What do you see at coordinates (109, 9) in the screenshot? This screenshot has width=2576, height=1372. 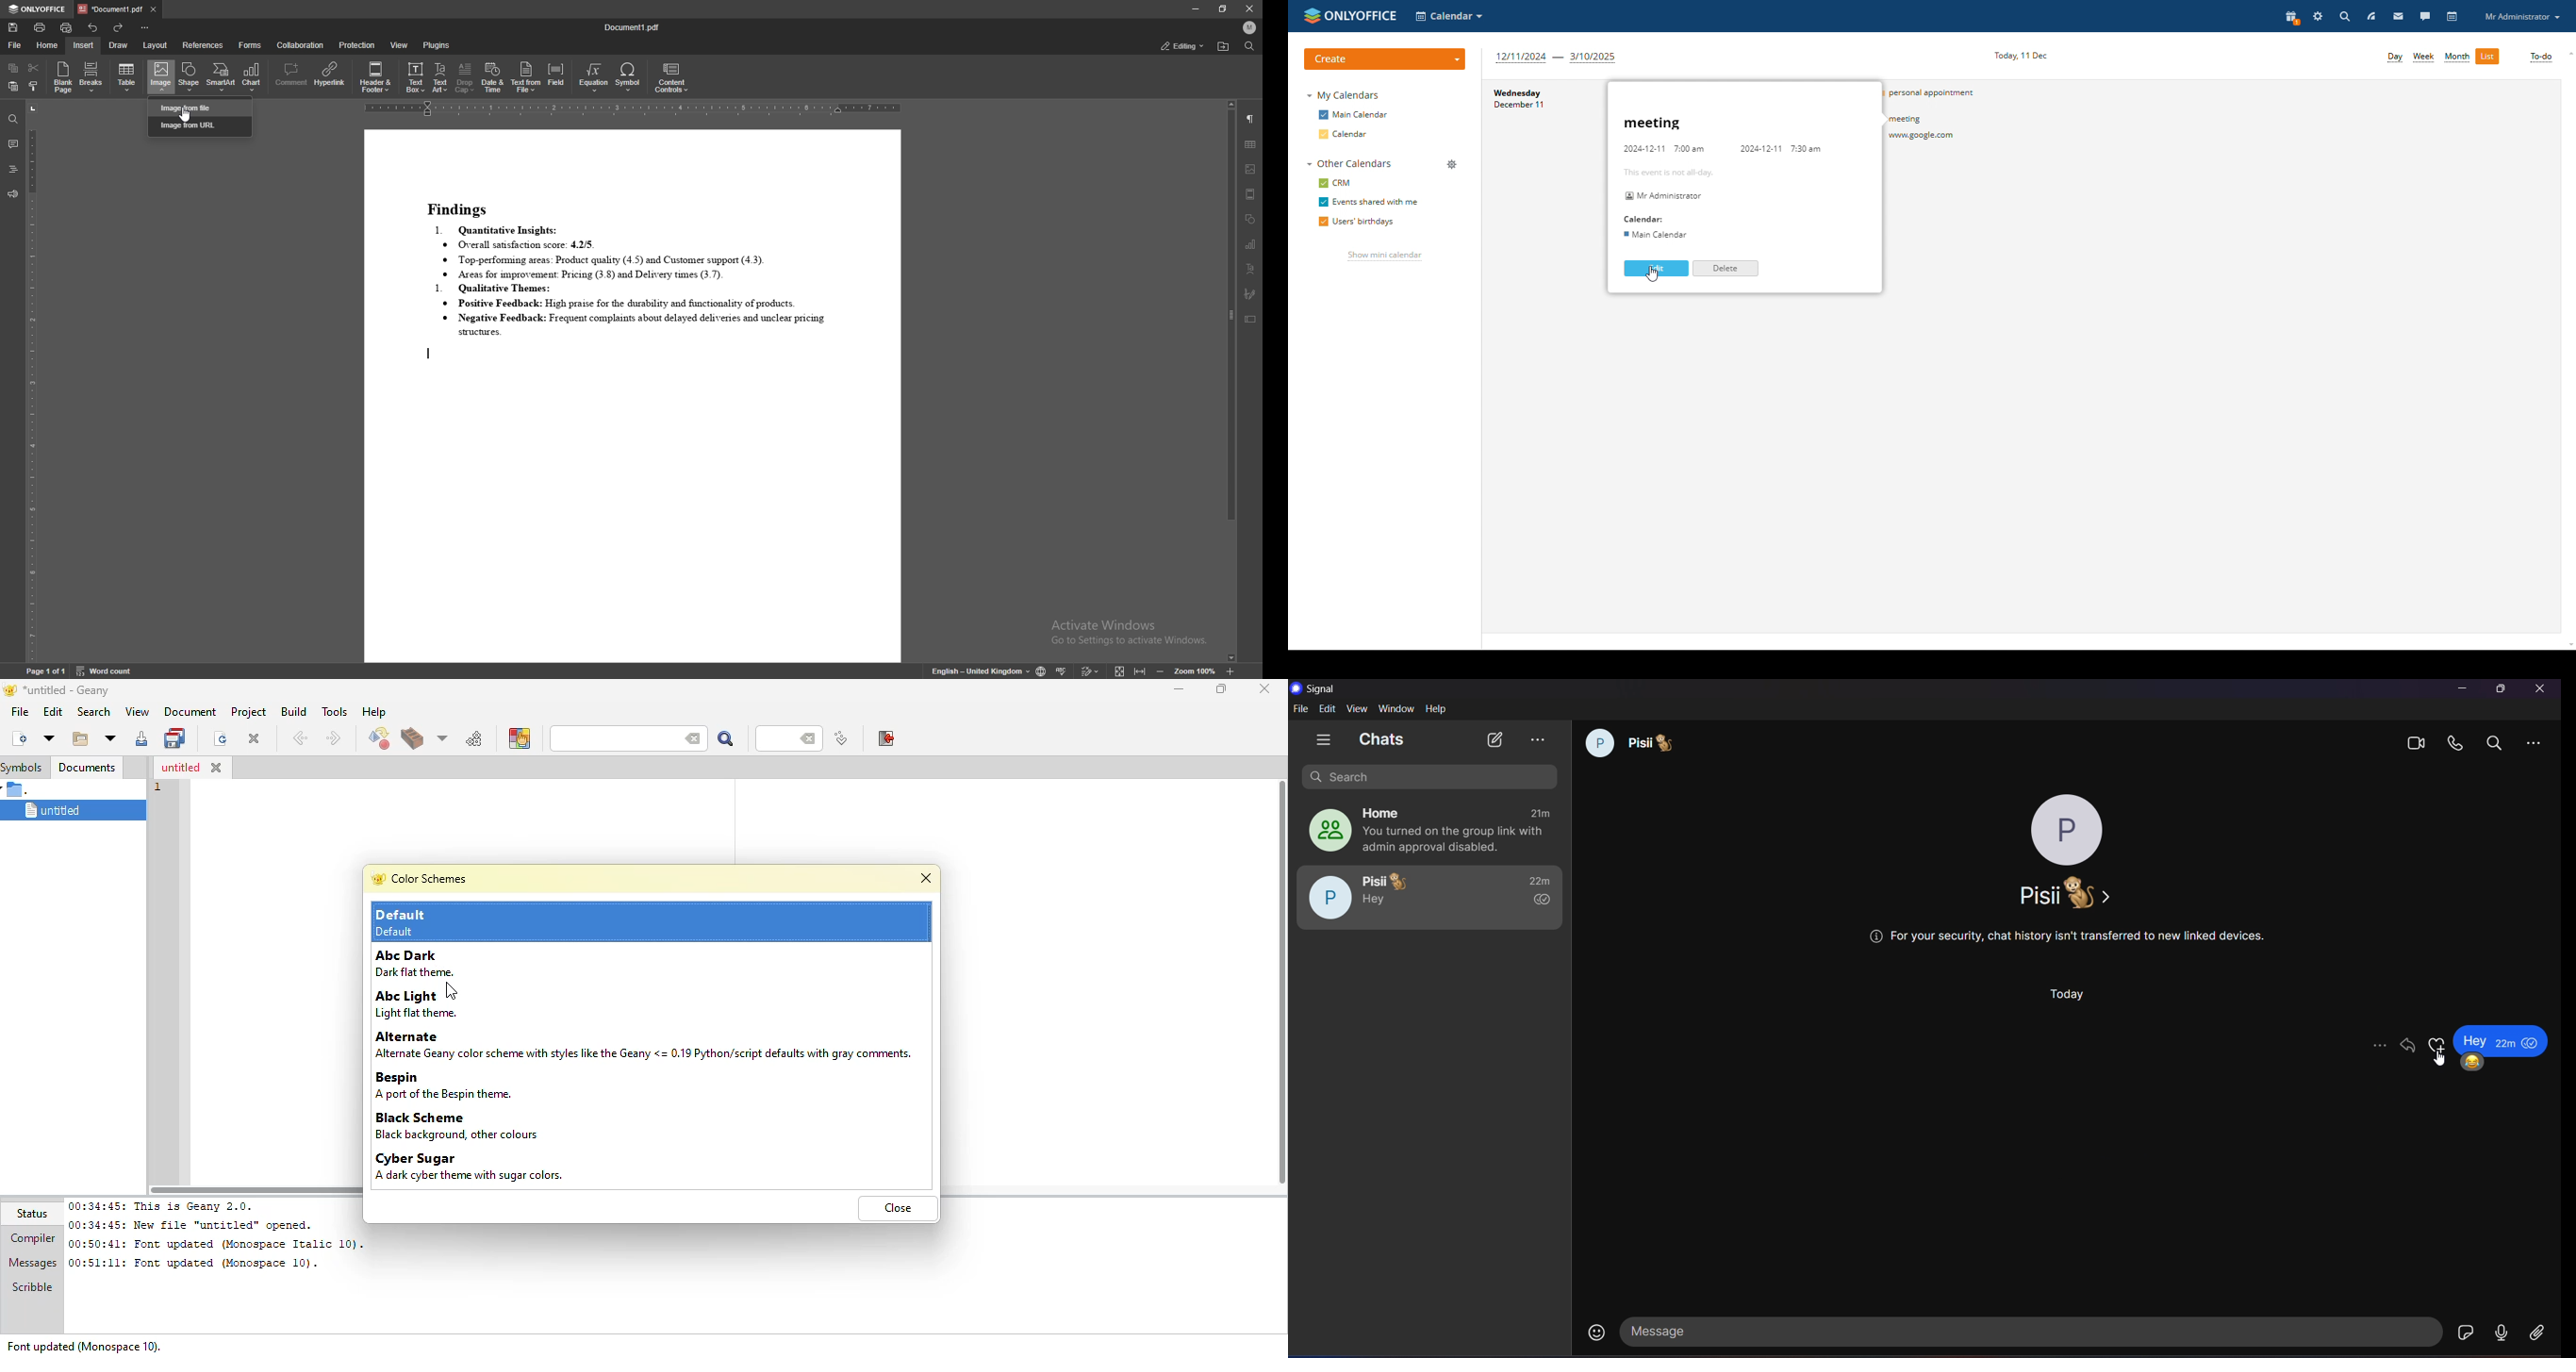 I see `tab` at bounding box center [109, 9].